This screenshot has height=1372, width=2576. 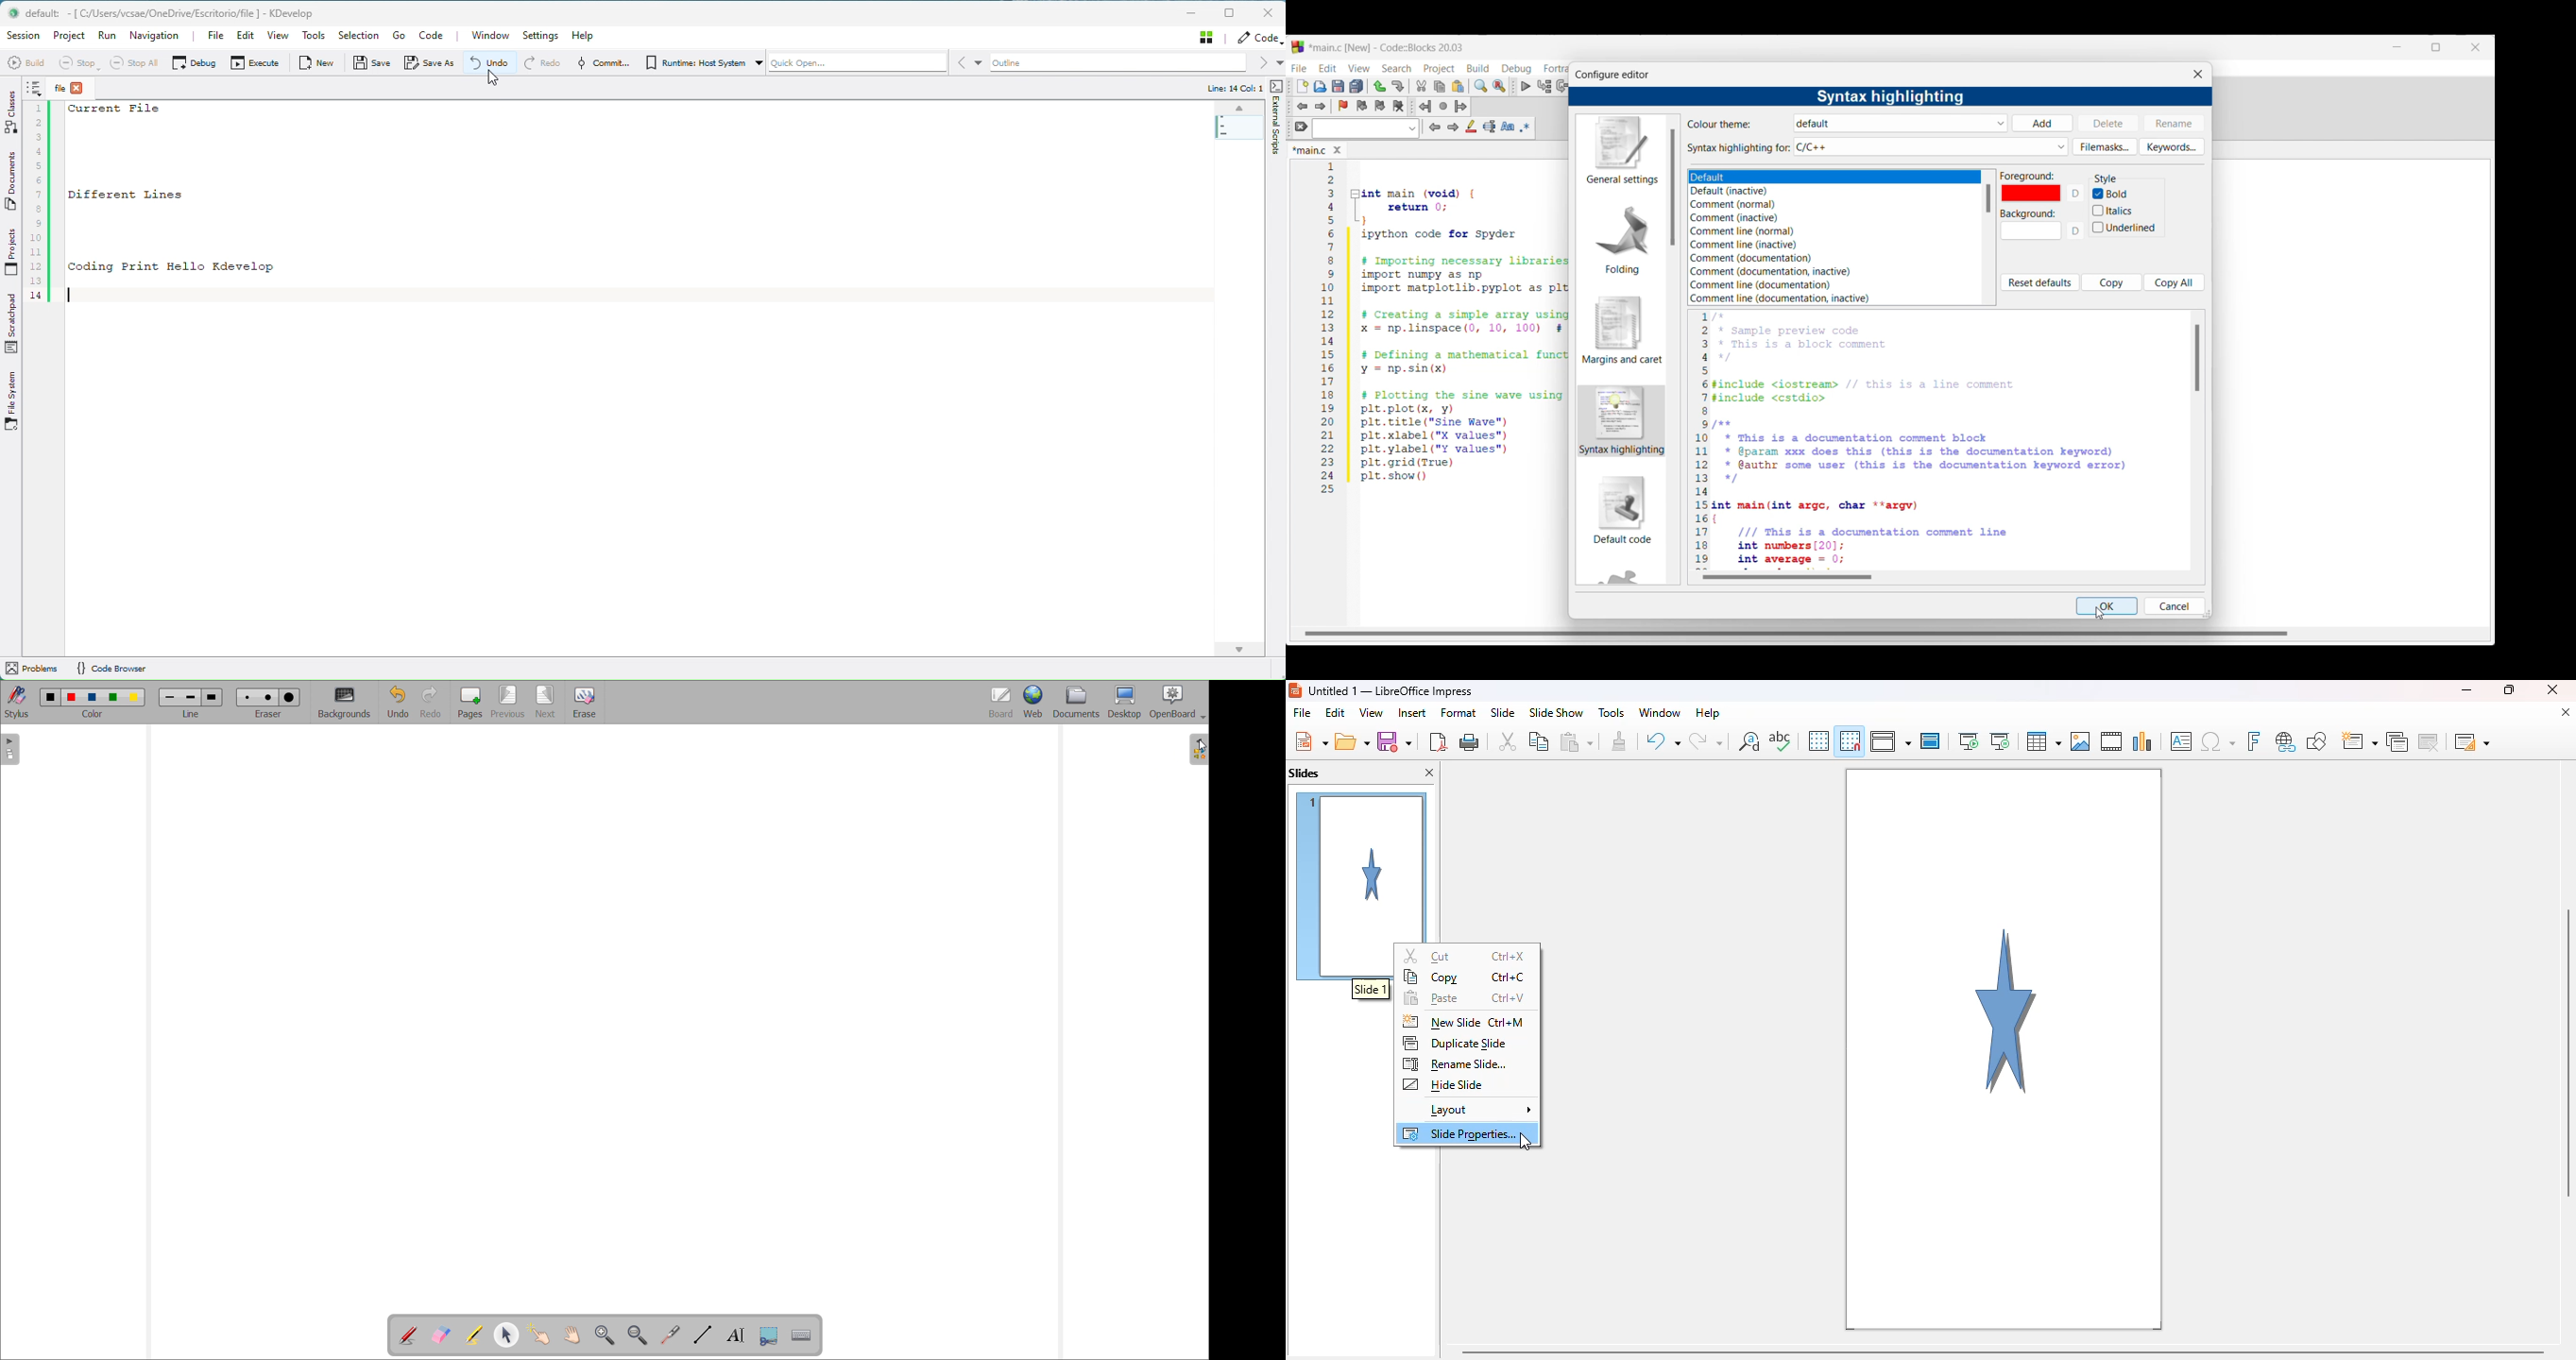 What do you see at coordinates (2397, 47) in the screenshot?
I see `Minimize ` at bounding box center [2397, 47].